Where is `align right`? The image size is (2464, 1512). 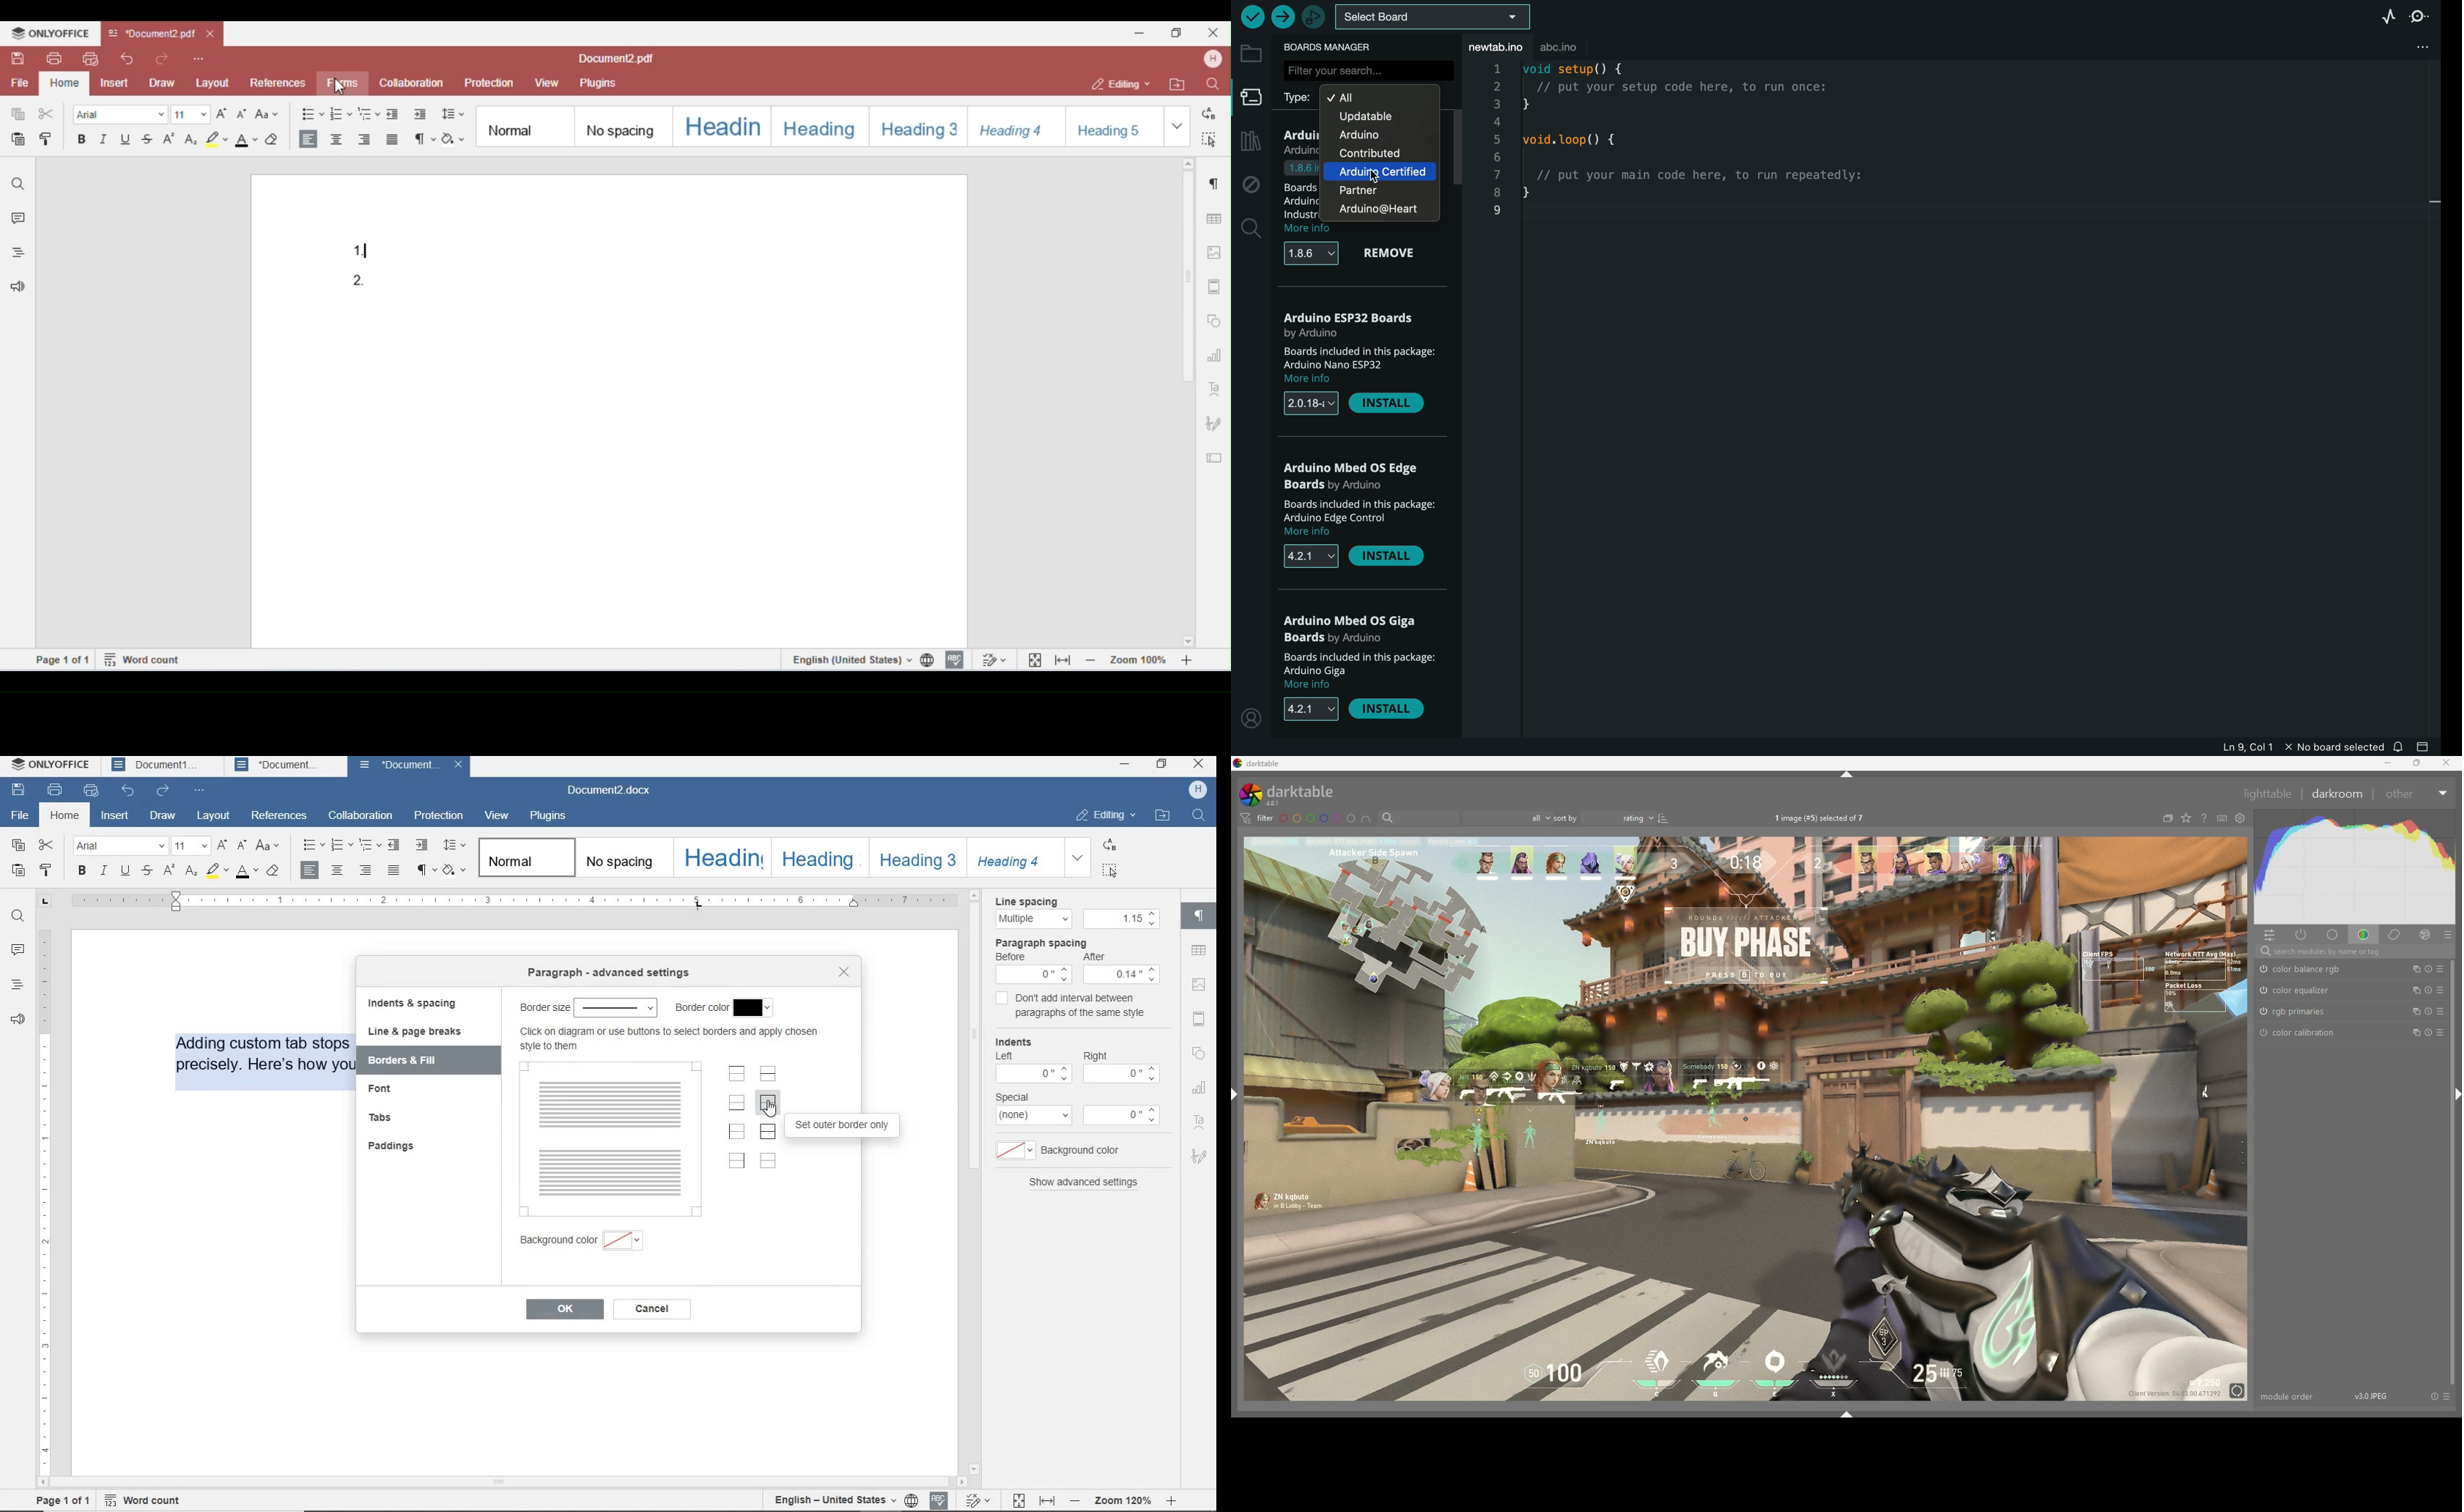 align right is located at coordinates (312, 870).